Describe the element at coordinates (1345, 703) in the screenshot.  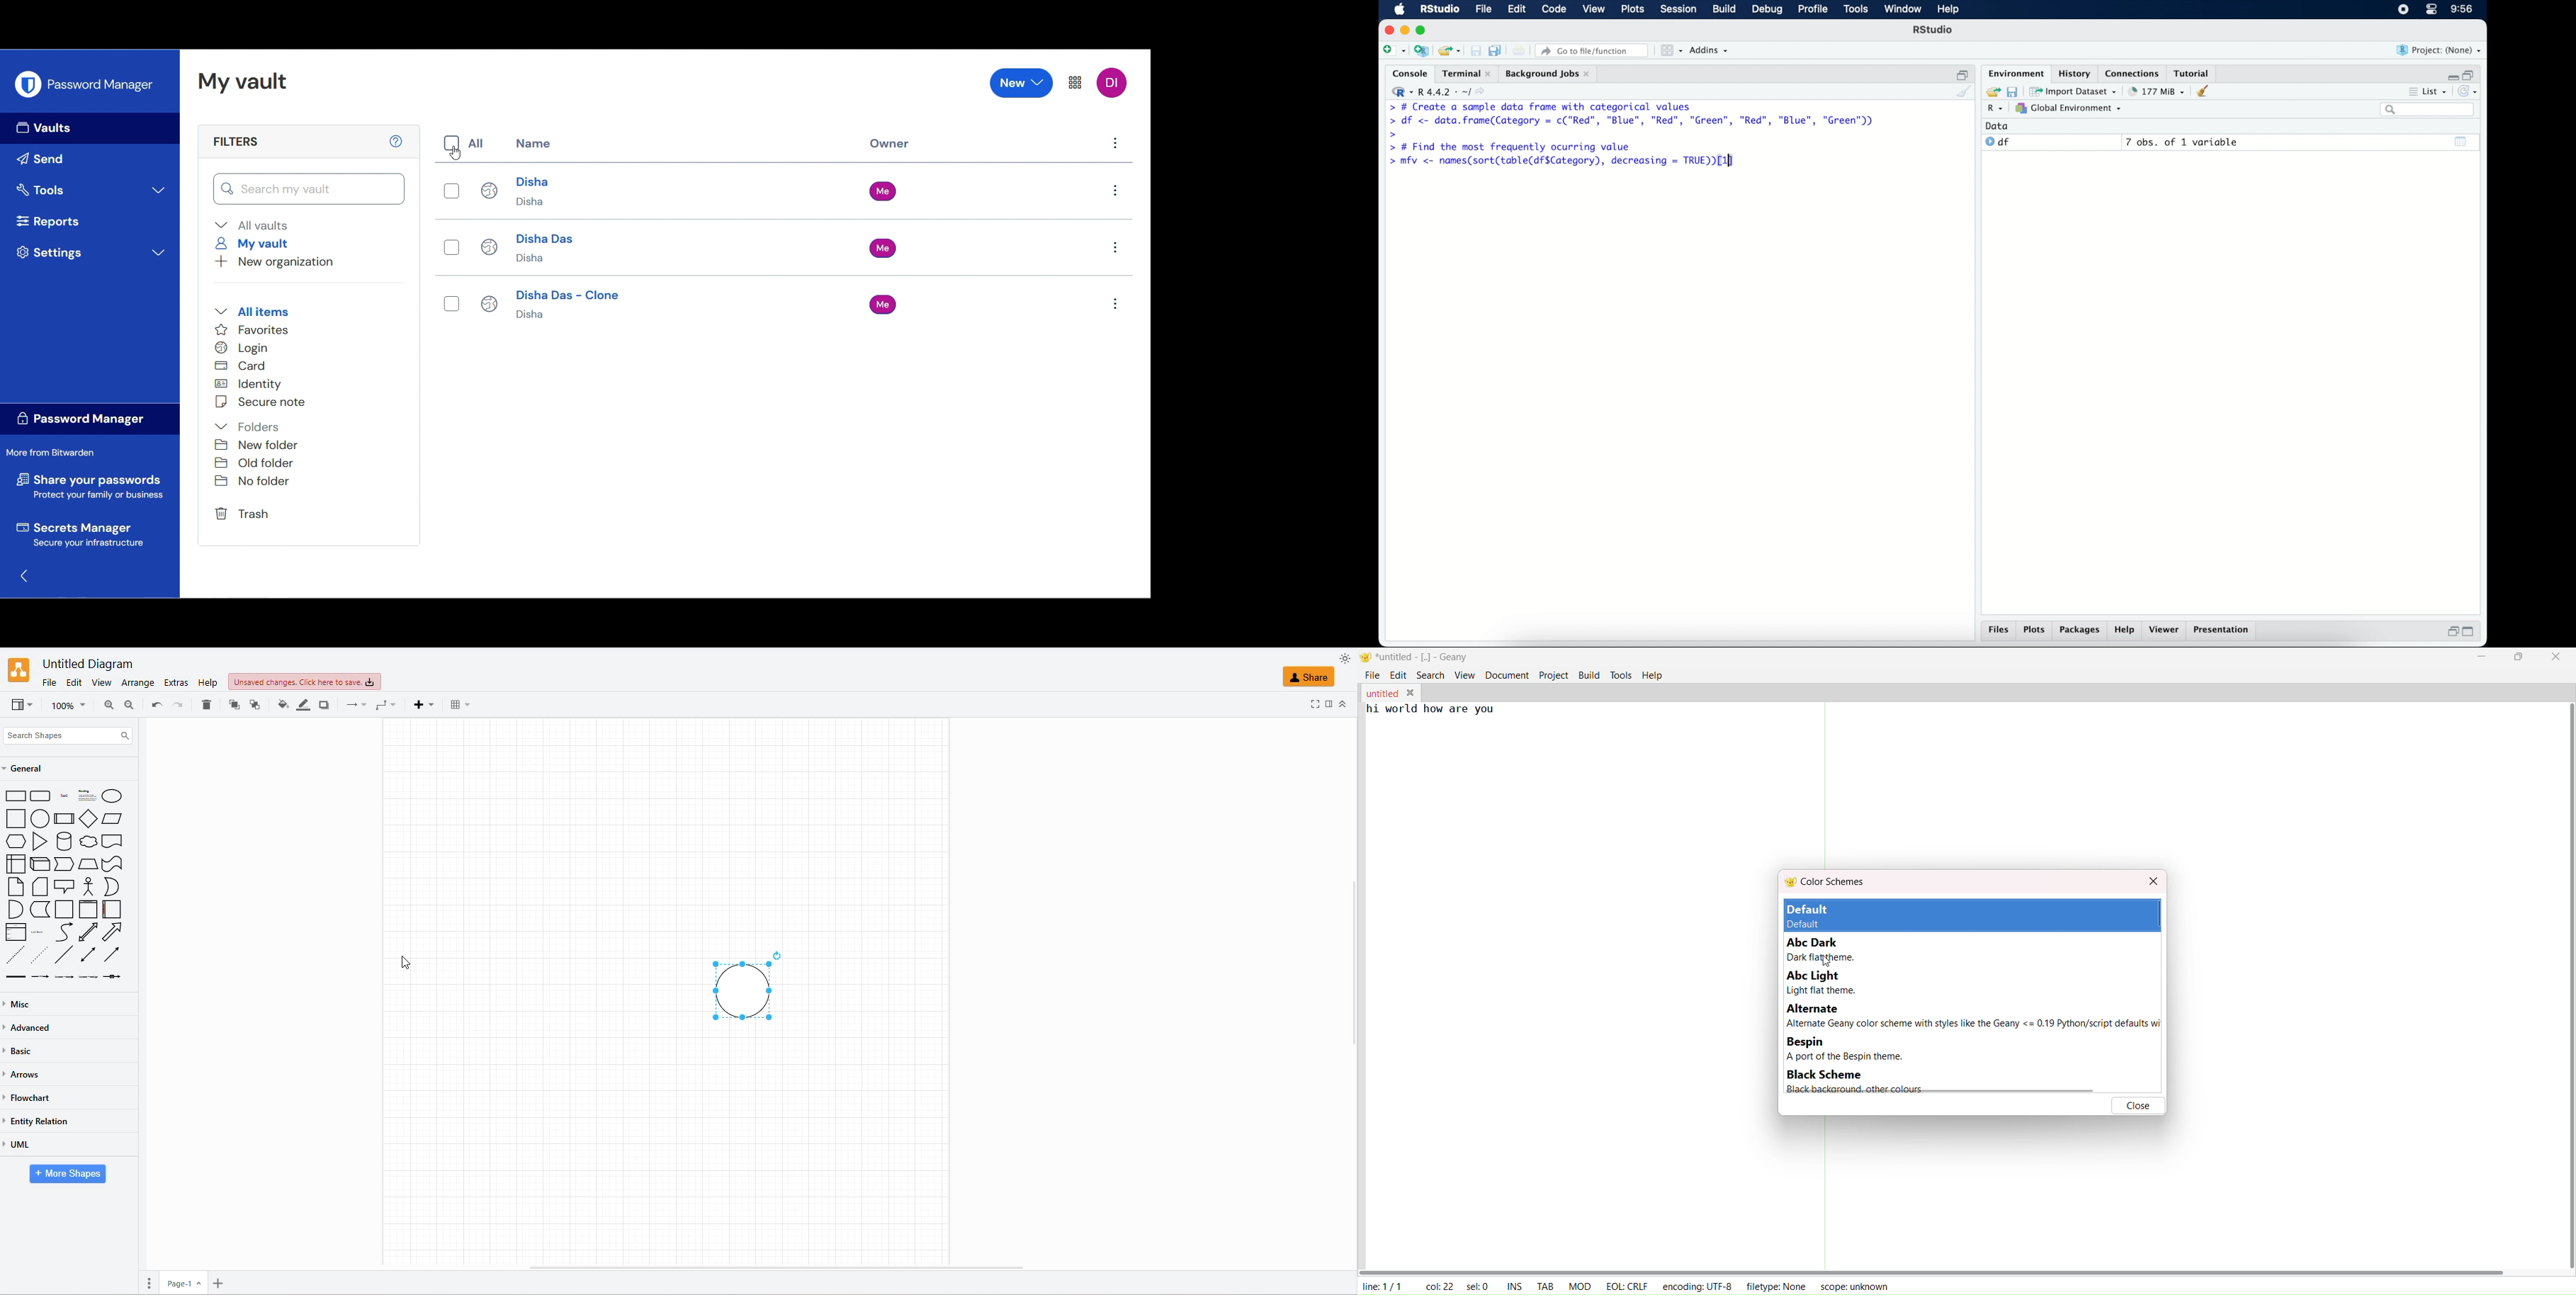
I see `COLLAPSE` at that location.